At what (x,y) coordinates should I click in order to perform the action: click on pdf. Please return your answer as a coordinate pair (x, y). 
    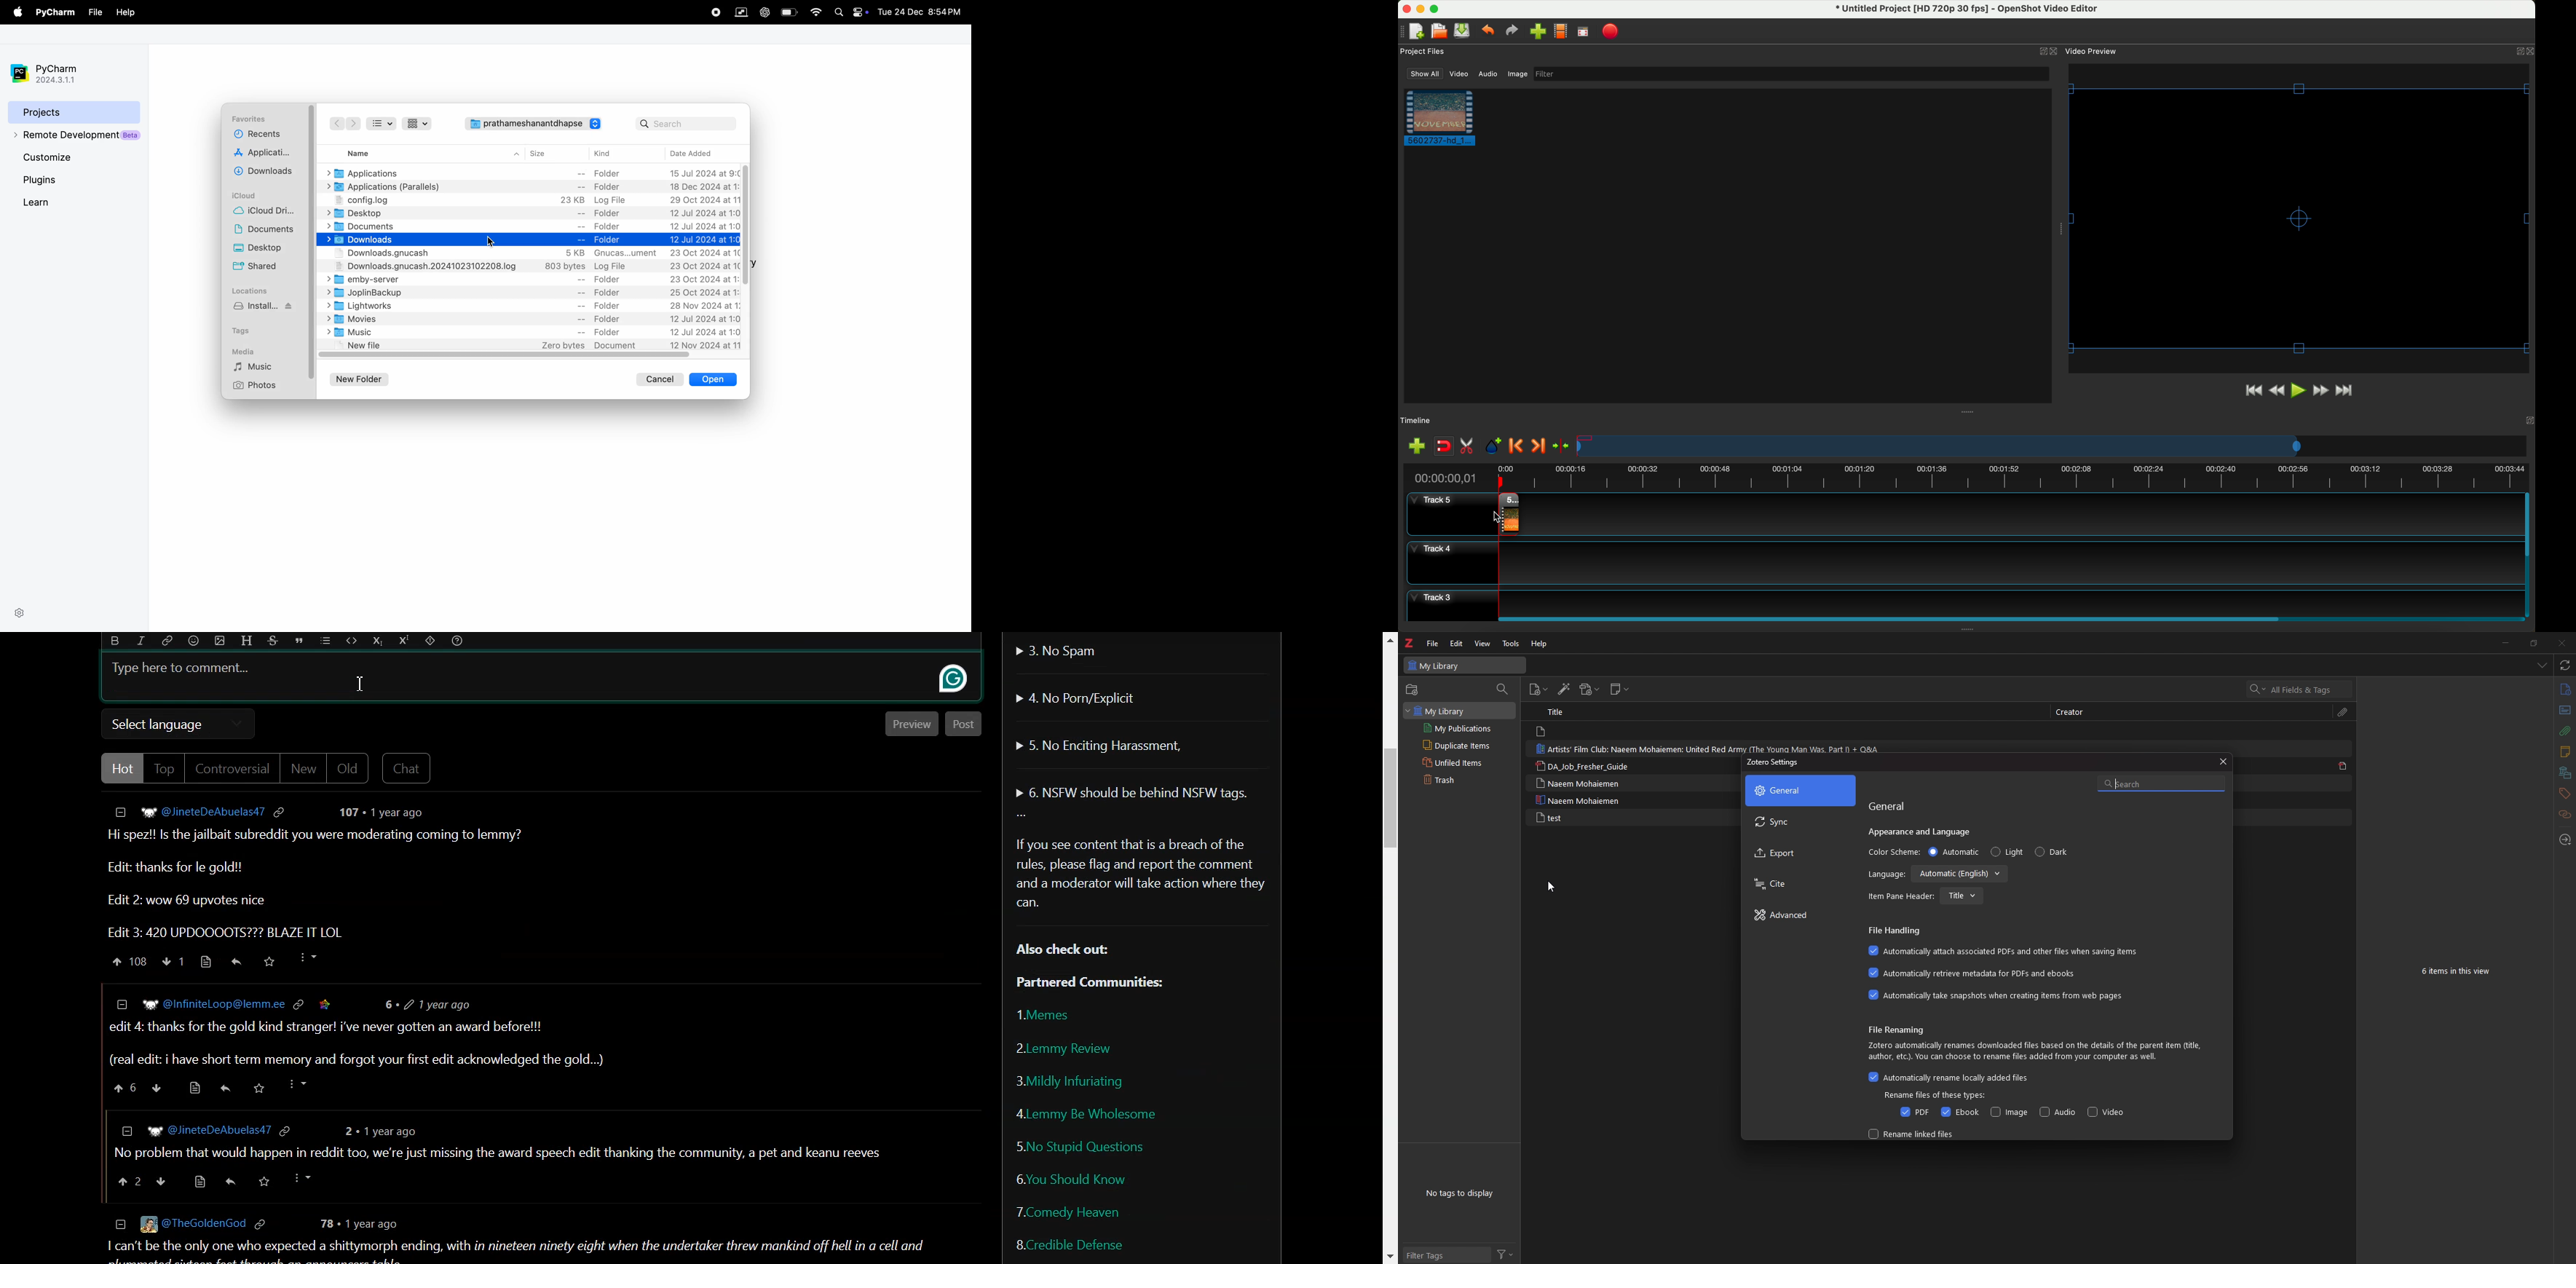
    Looking at the image, I should click on (1913, 1112).